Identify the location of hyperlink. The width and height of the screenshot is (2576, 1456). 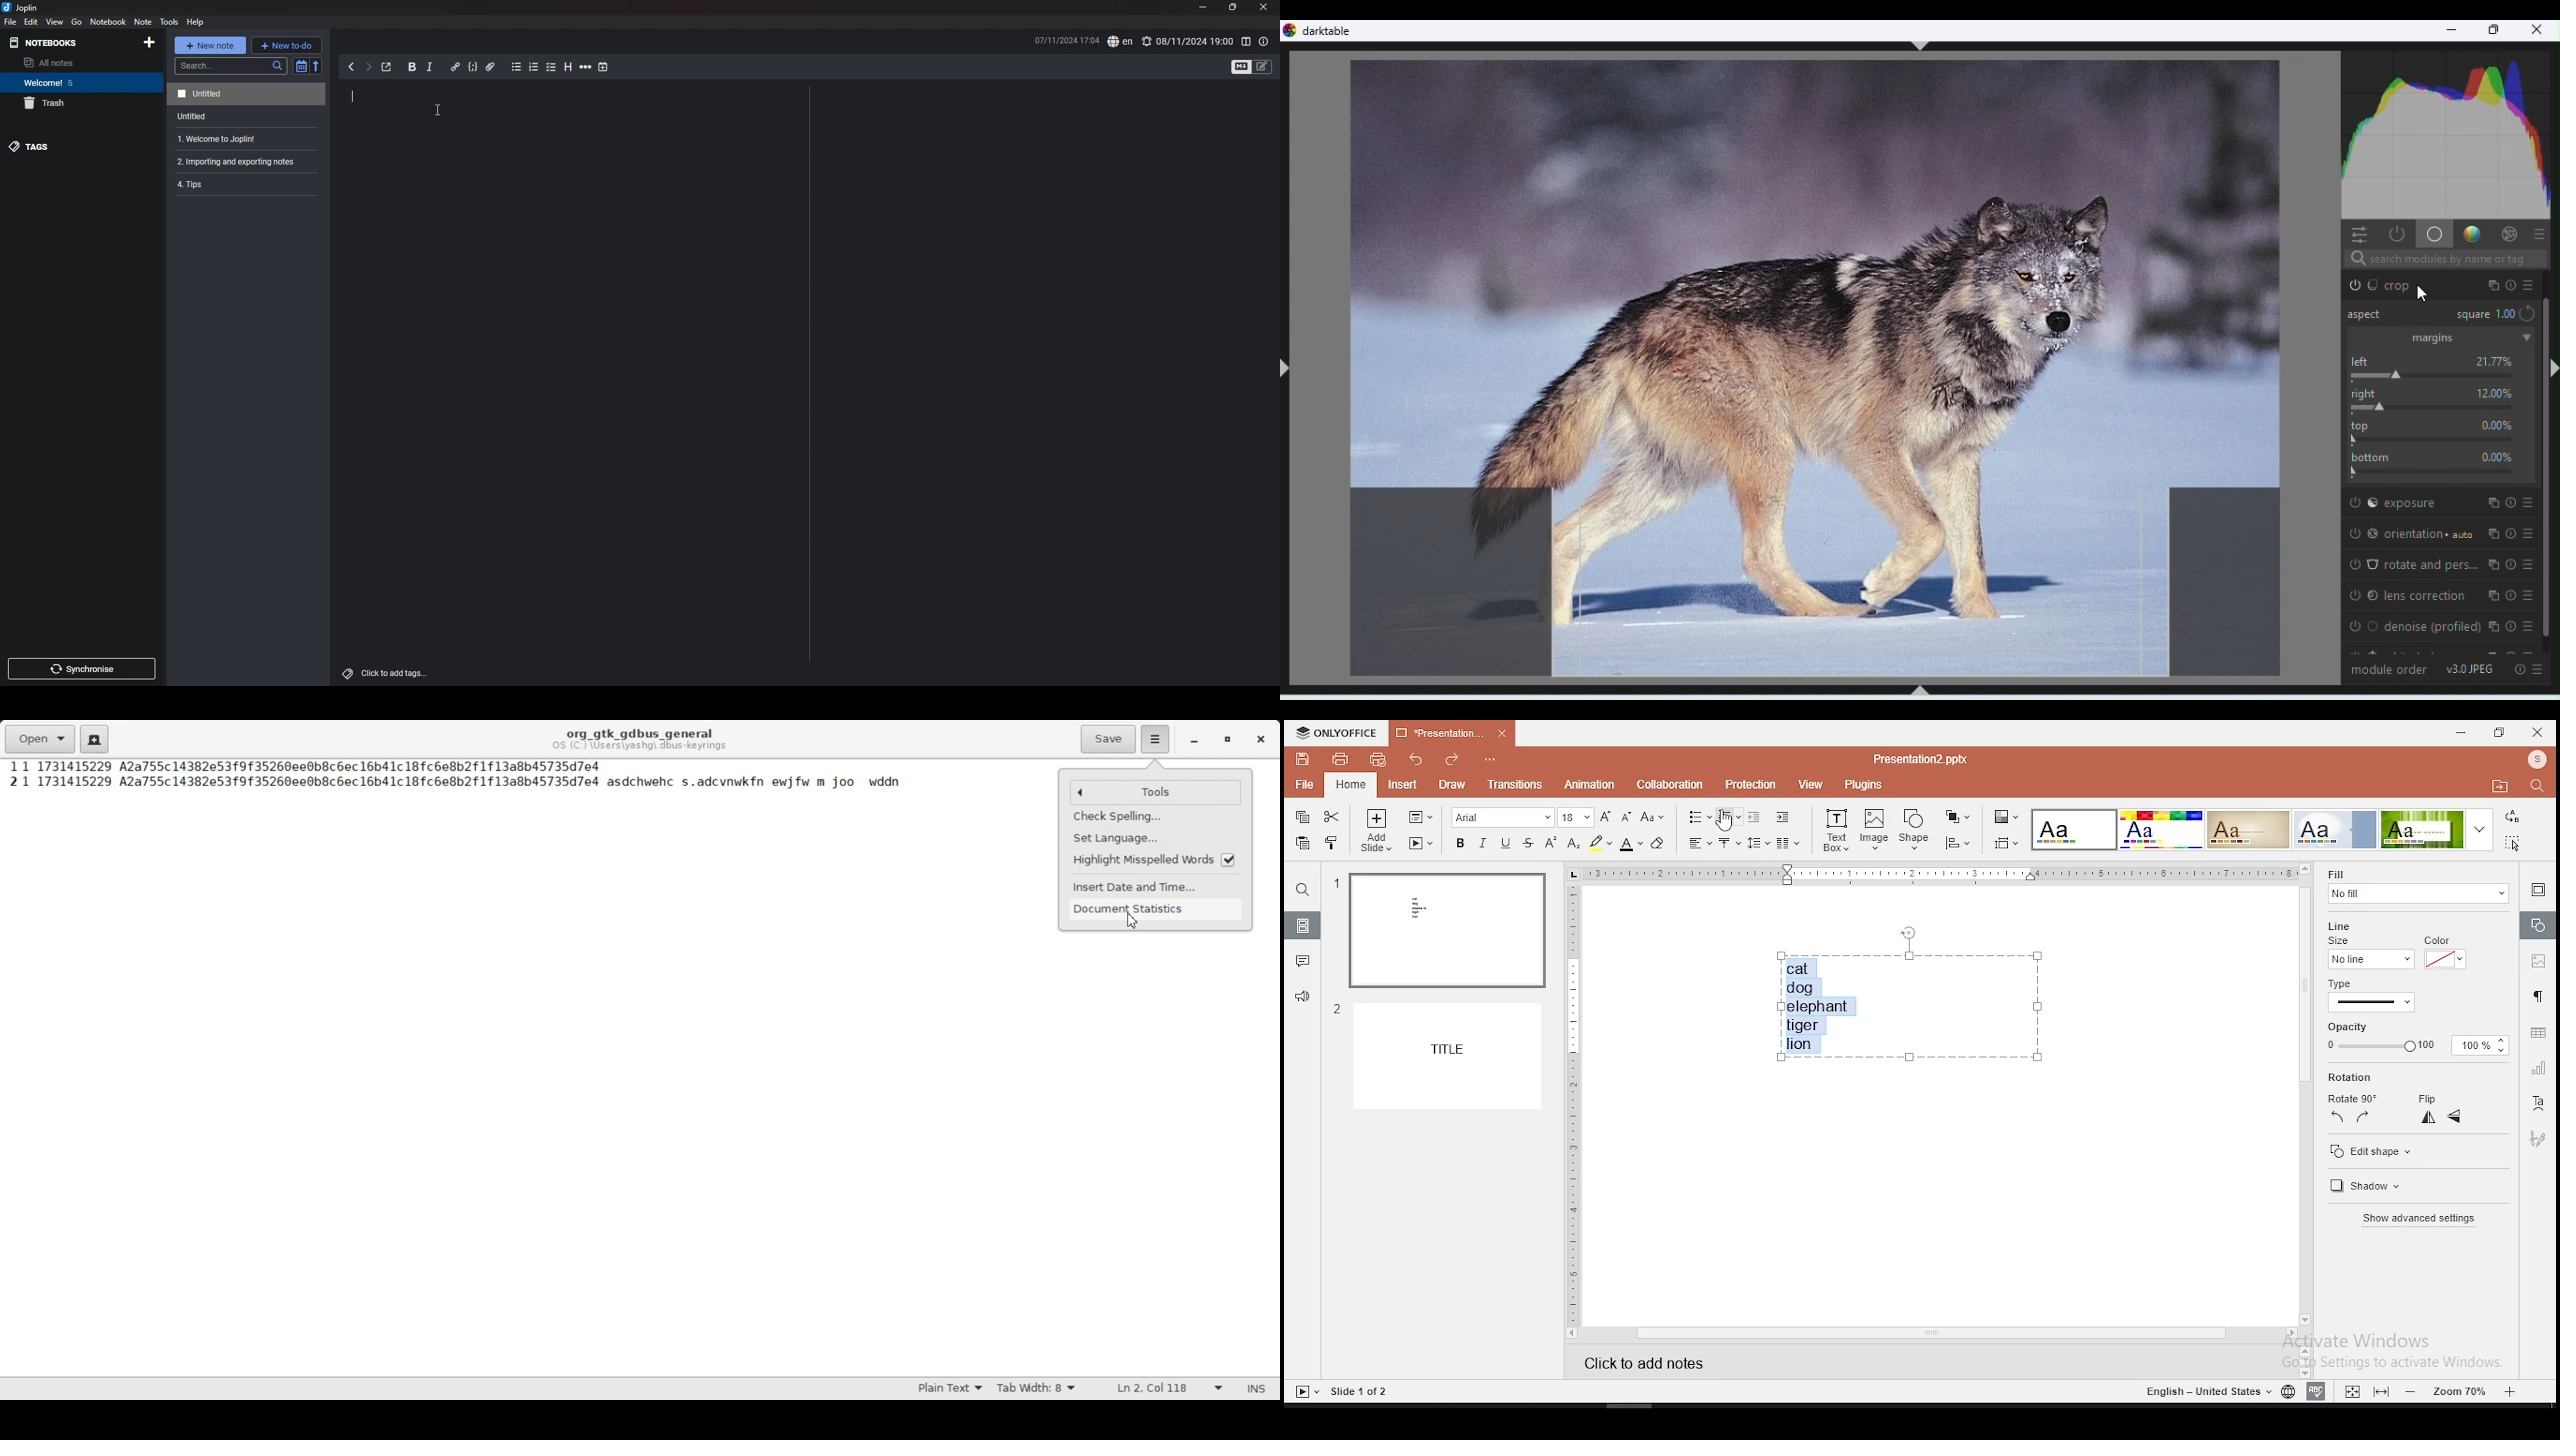
(456, 67).